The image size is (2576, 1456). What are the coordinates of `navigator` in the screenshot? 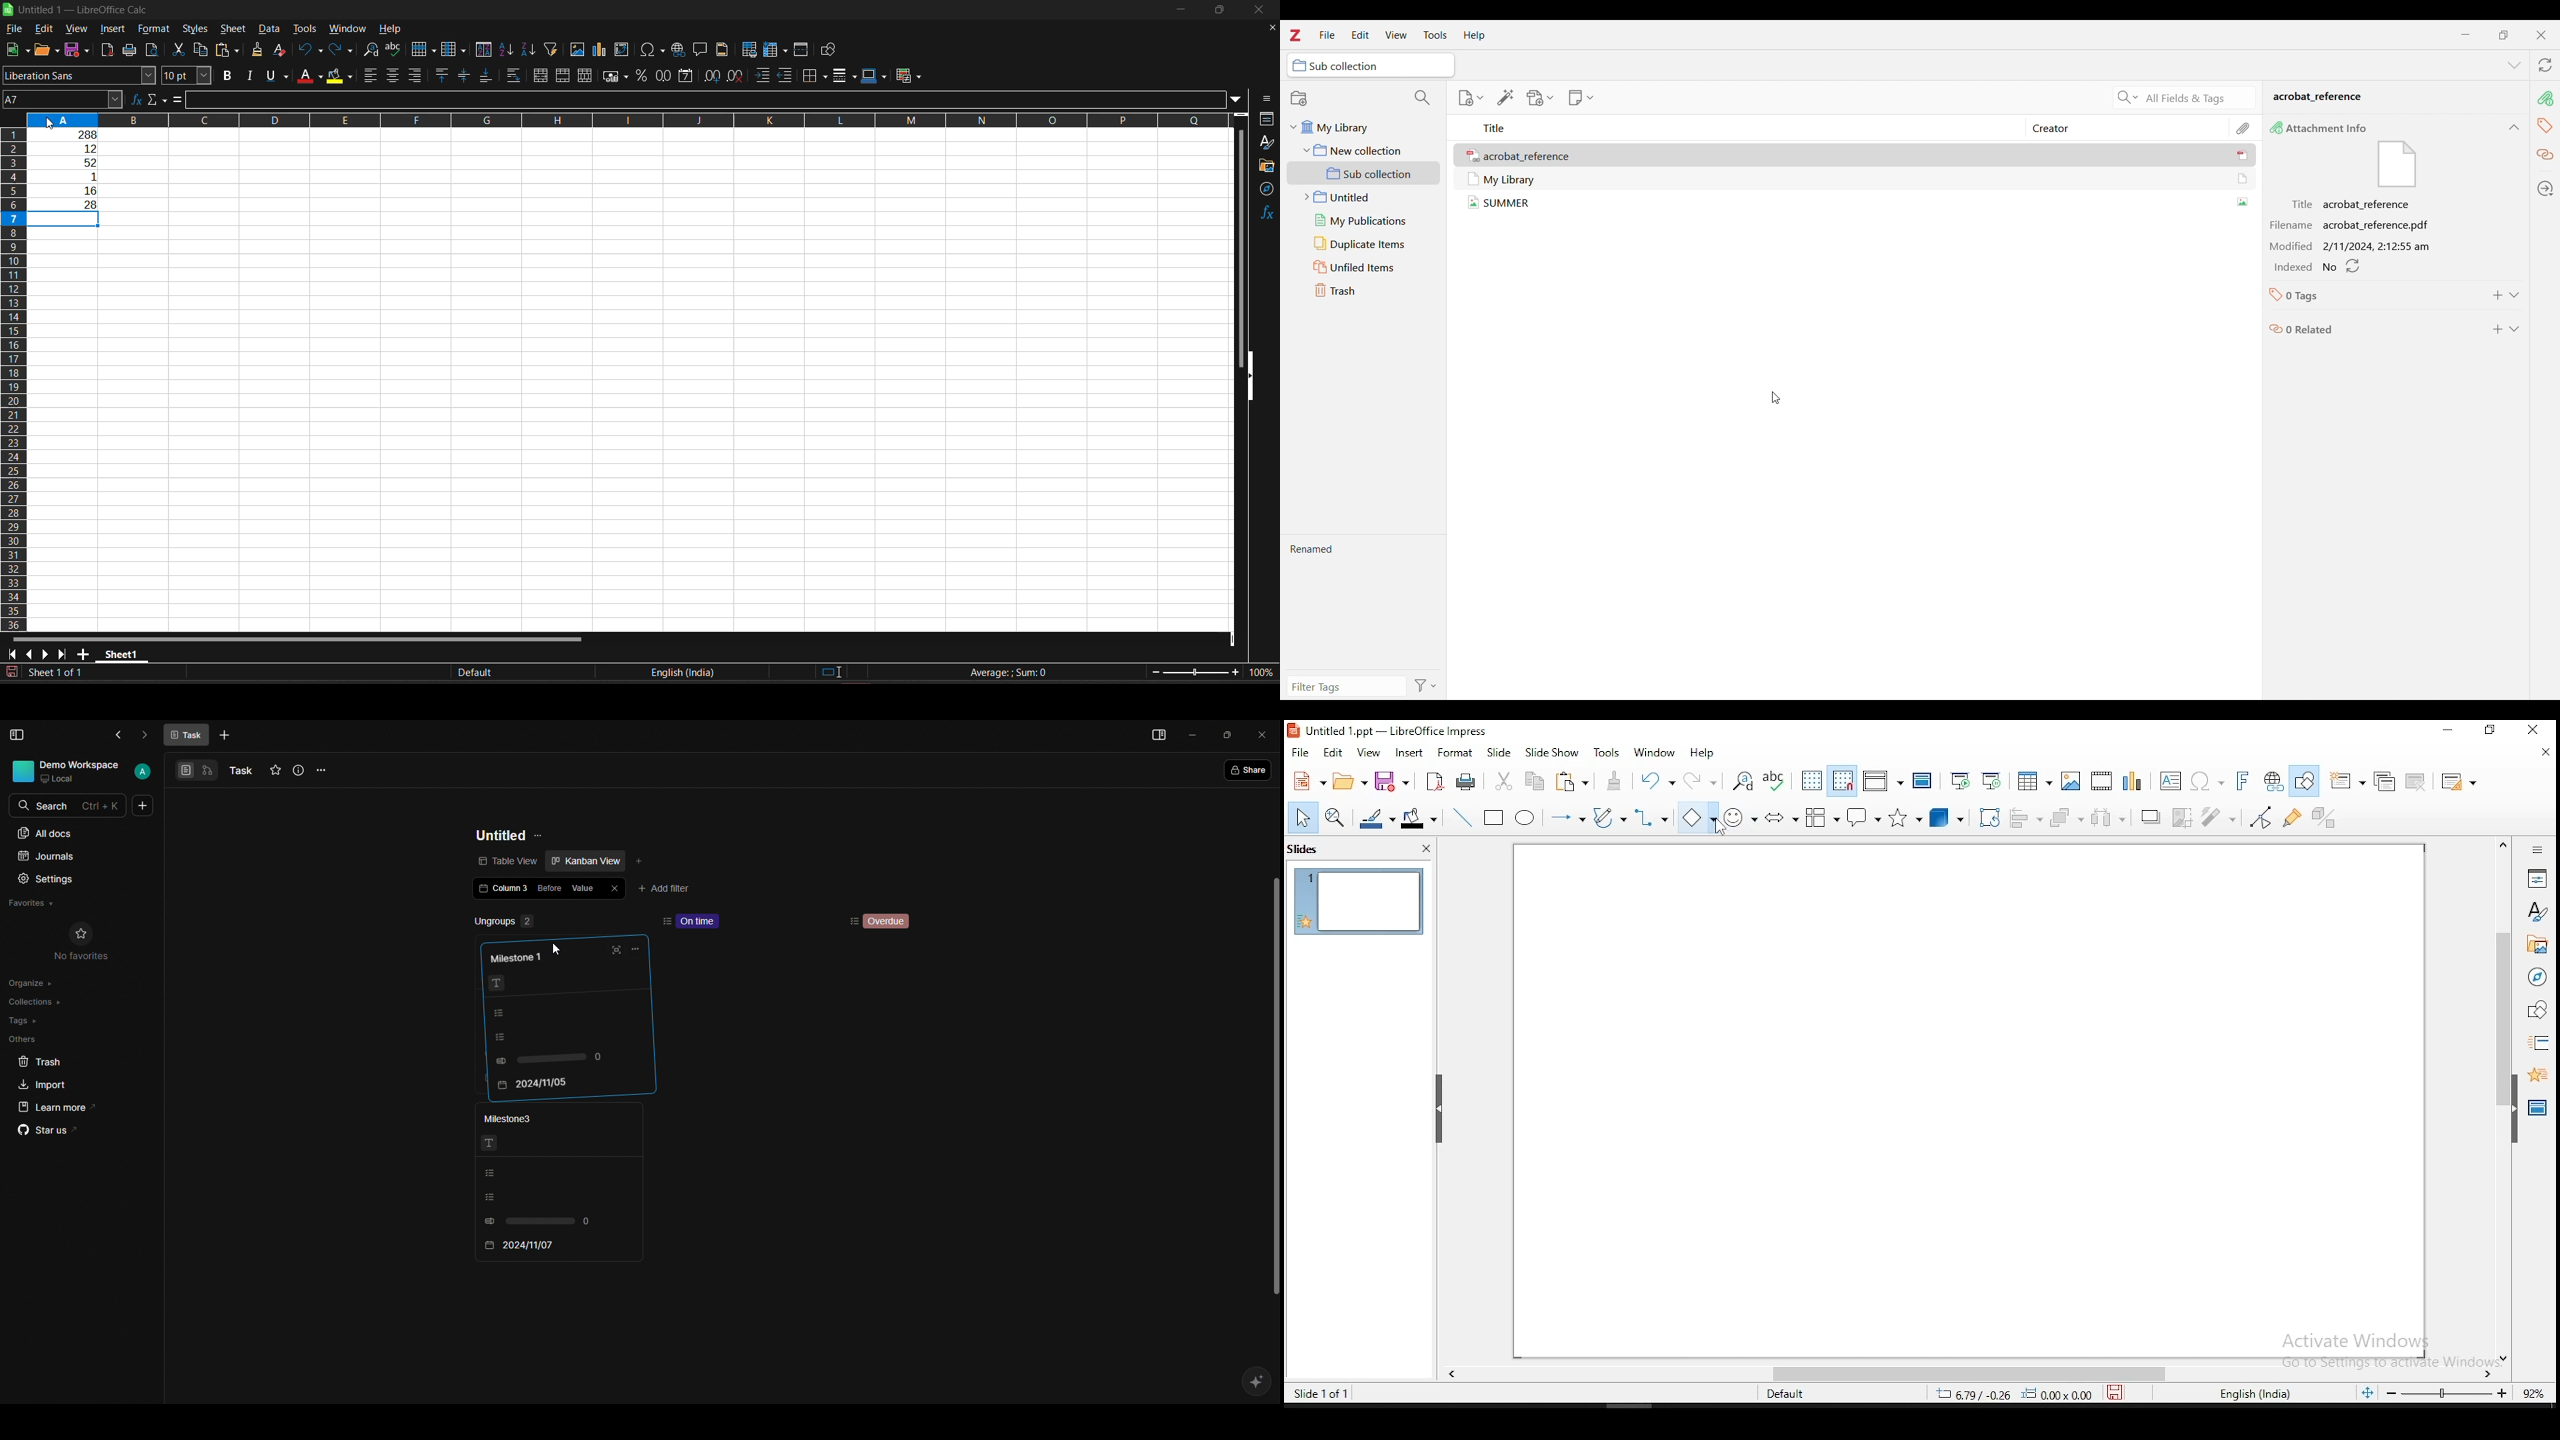 It's located at (2539, 980).